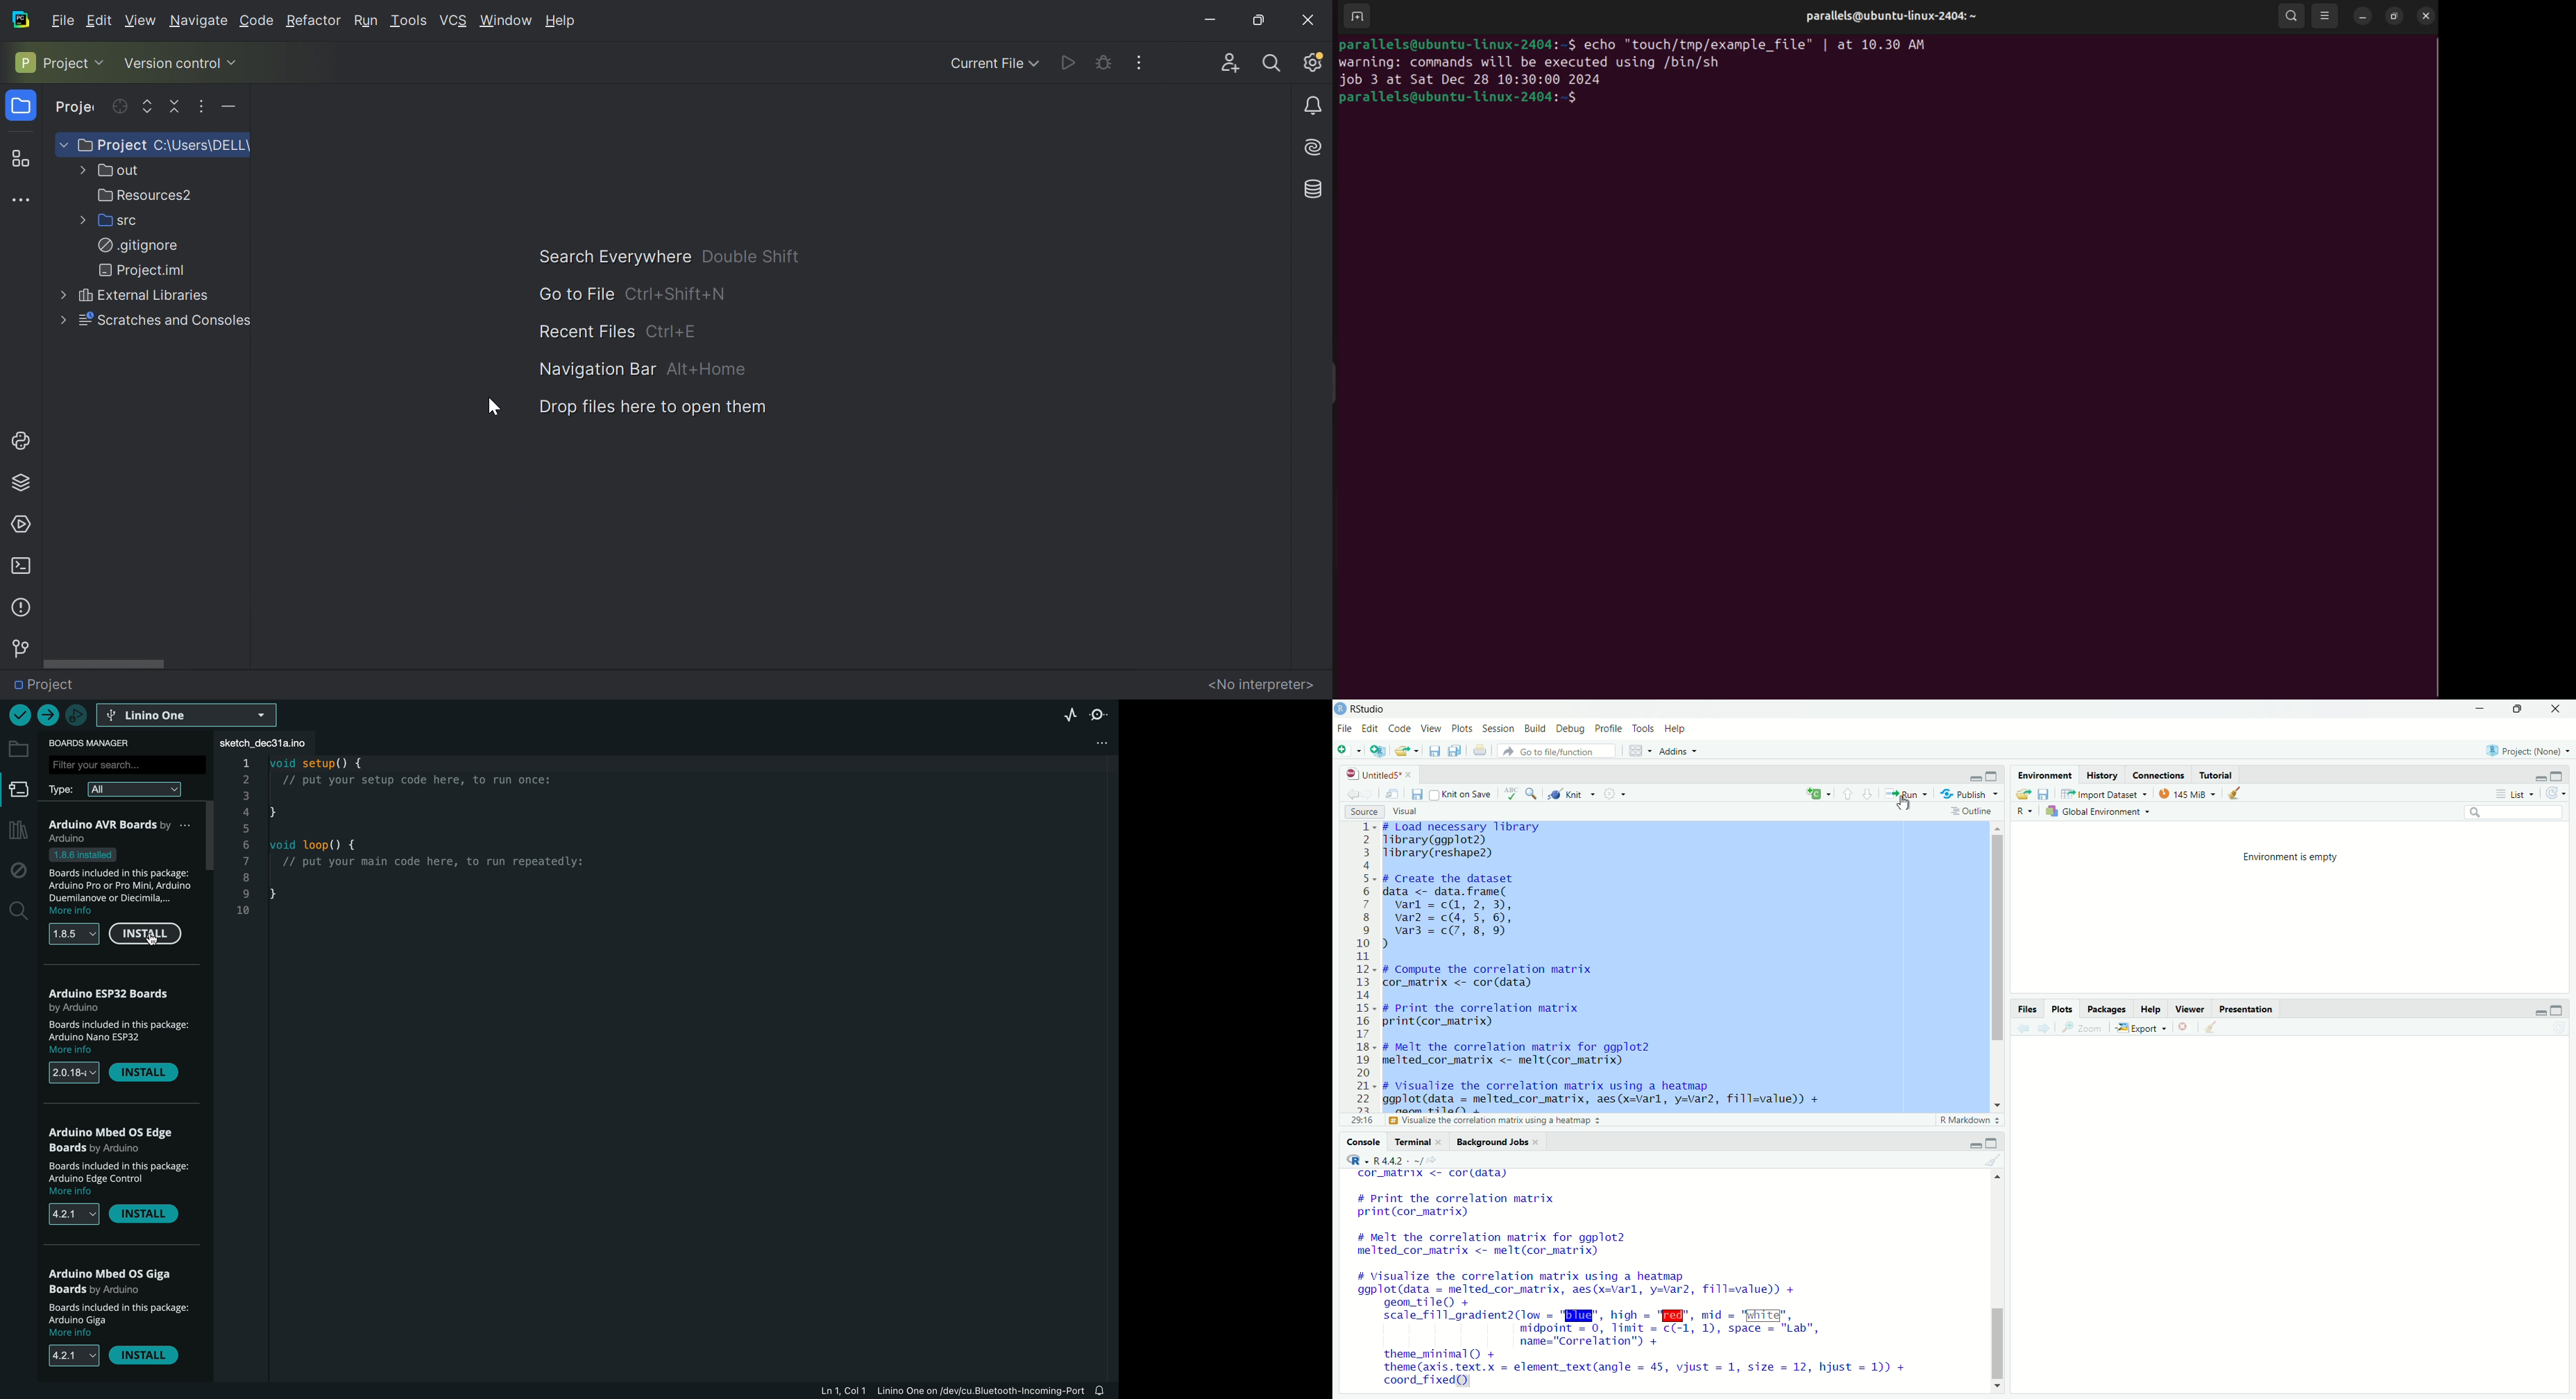 This screenshot has height=1400, width=2576. Describe the element at coordinates (1364, 812) in the screenshot. I see `source` at that location.